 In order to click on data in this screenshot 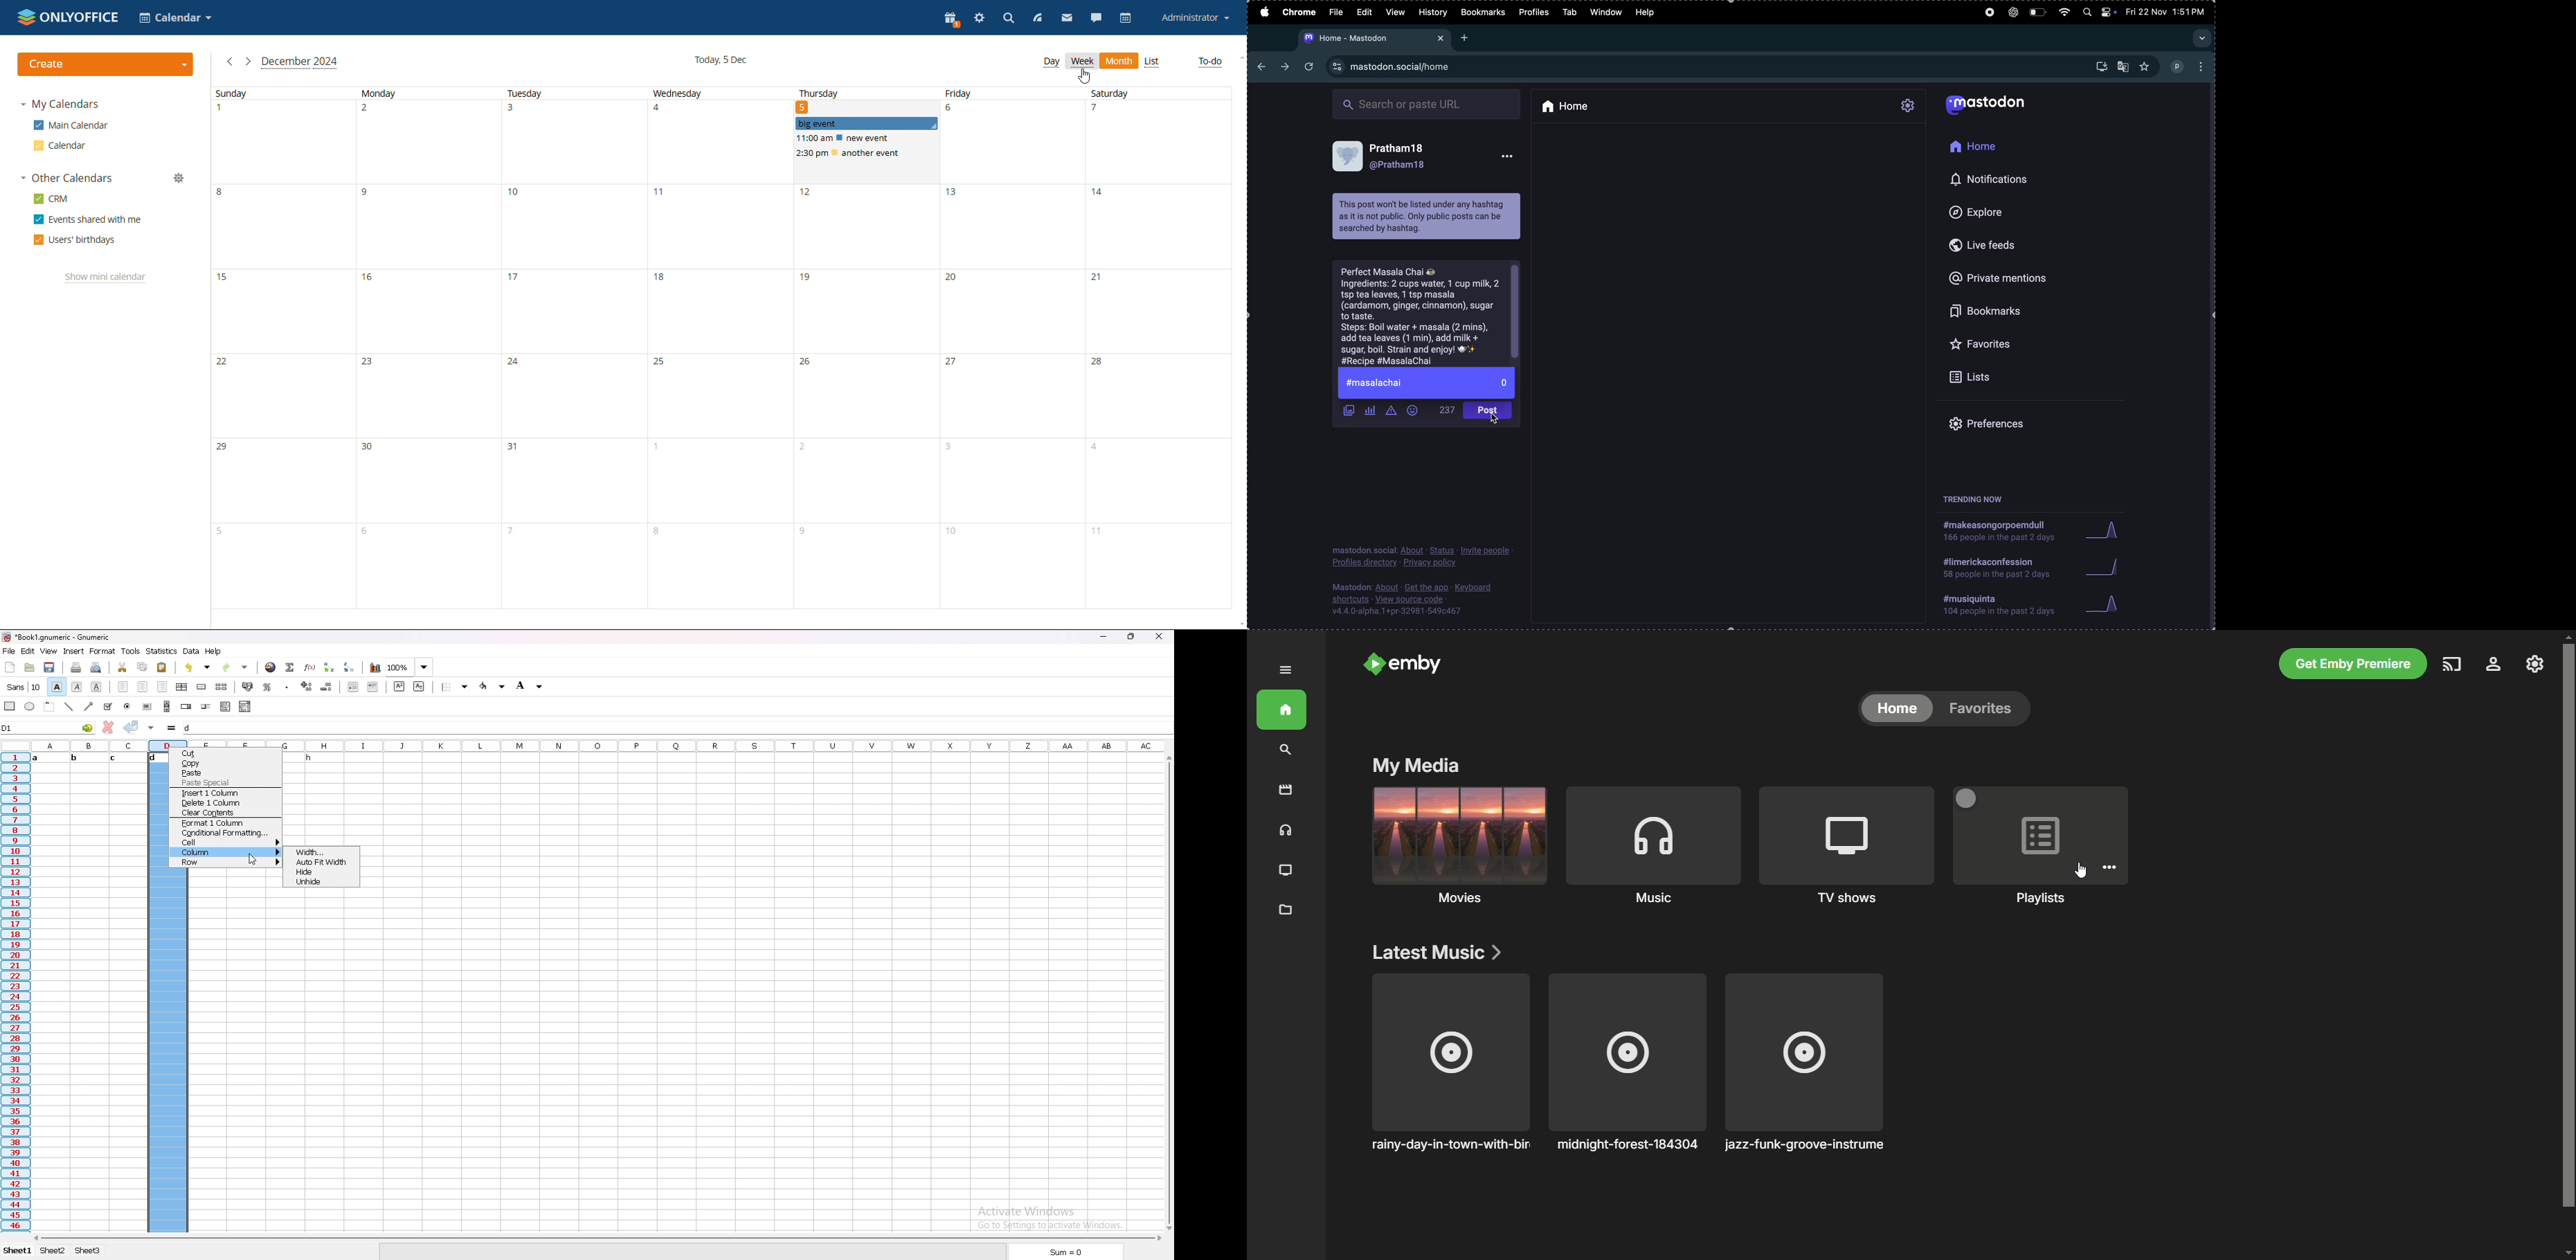, I will do `click(192, 651)`.